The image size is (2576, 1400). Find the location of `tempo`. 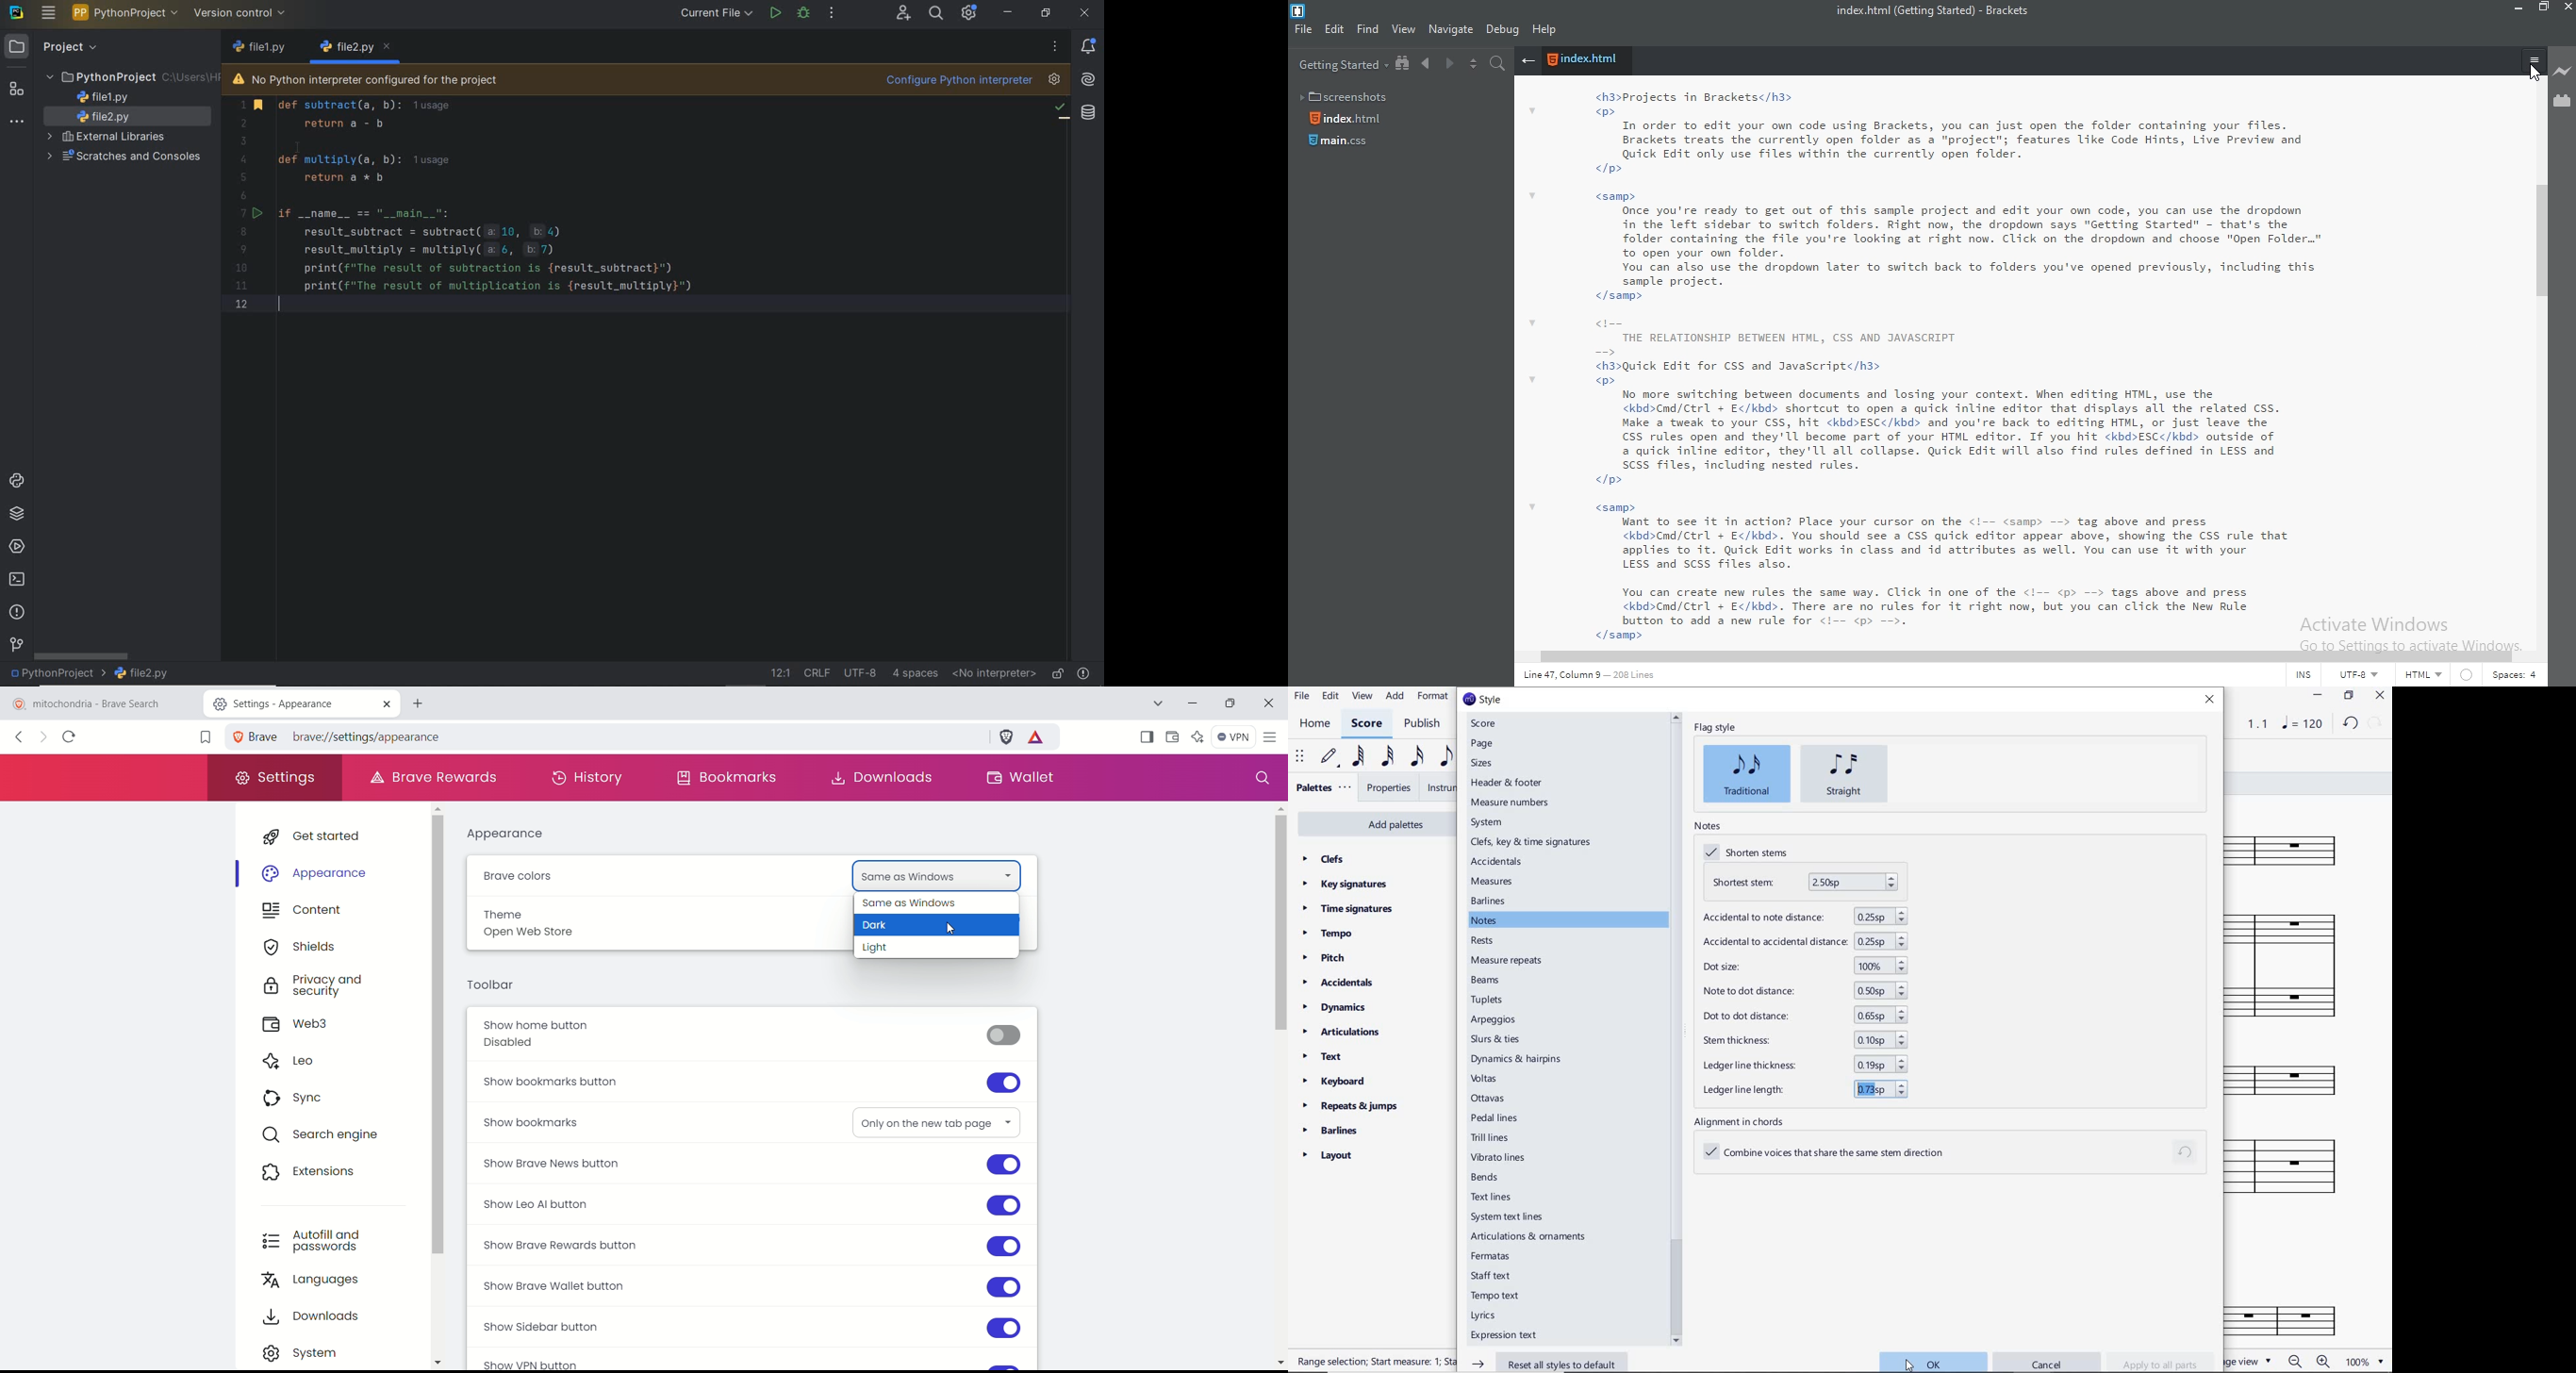

tempo is located at coordinates (1330, 934).